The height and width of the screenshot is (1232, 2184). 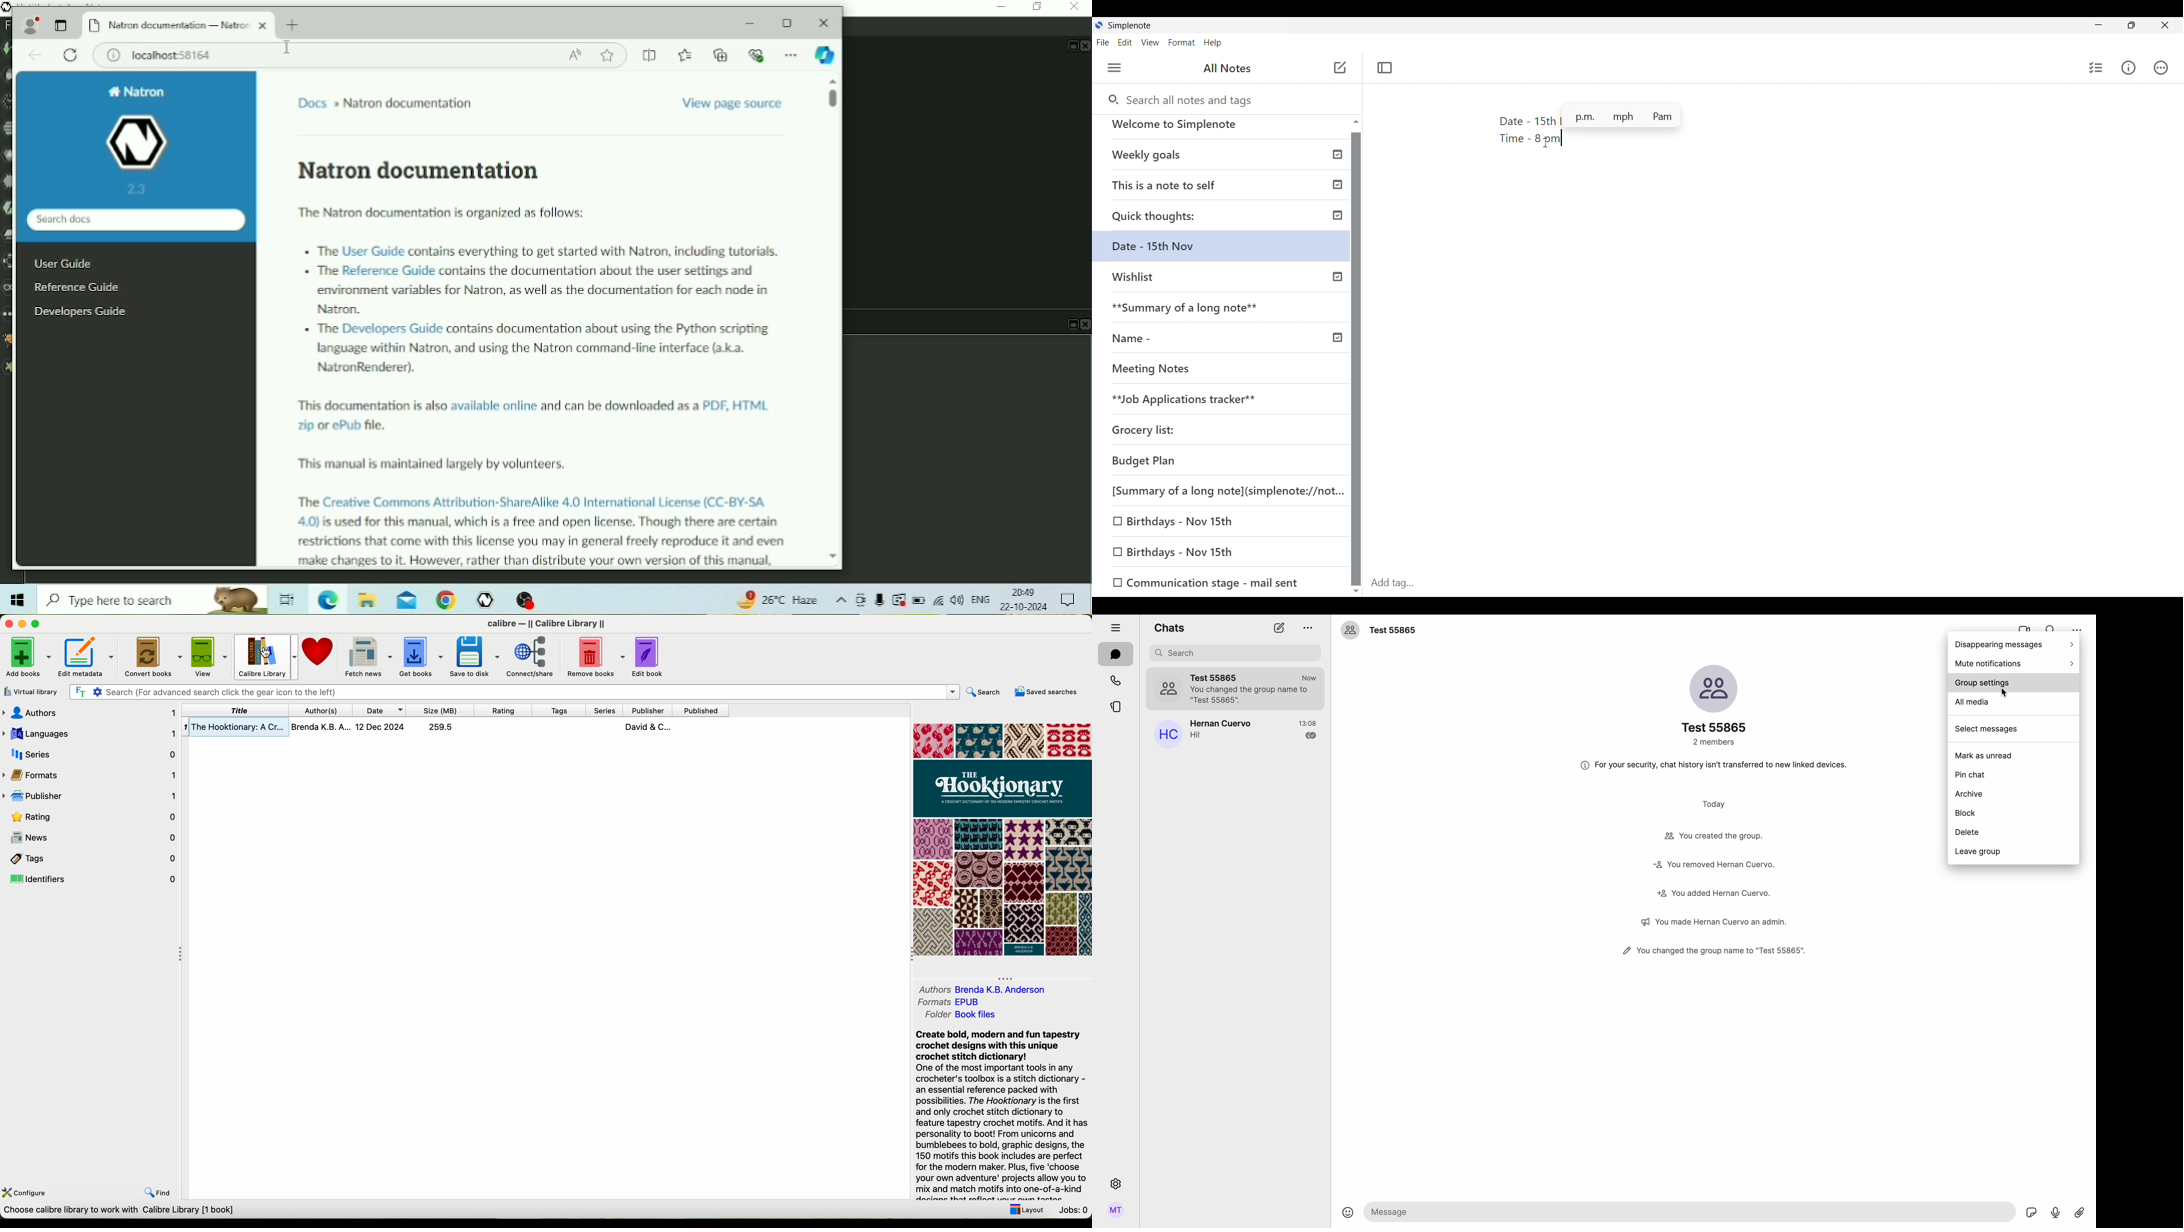 I want to click on note, so click(x=1710, y=765).